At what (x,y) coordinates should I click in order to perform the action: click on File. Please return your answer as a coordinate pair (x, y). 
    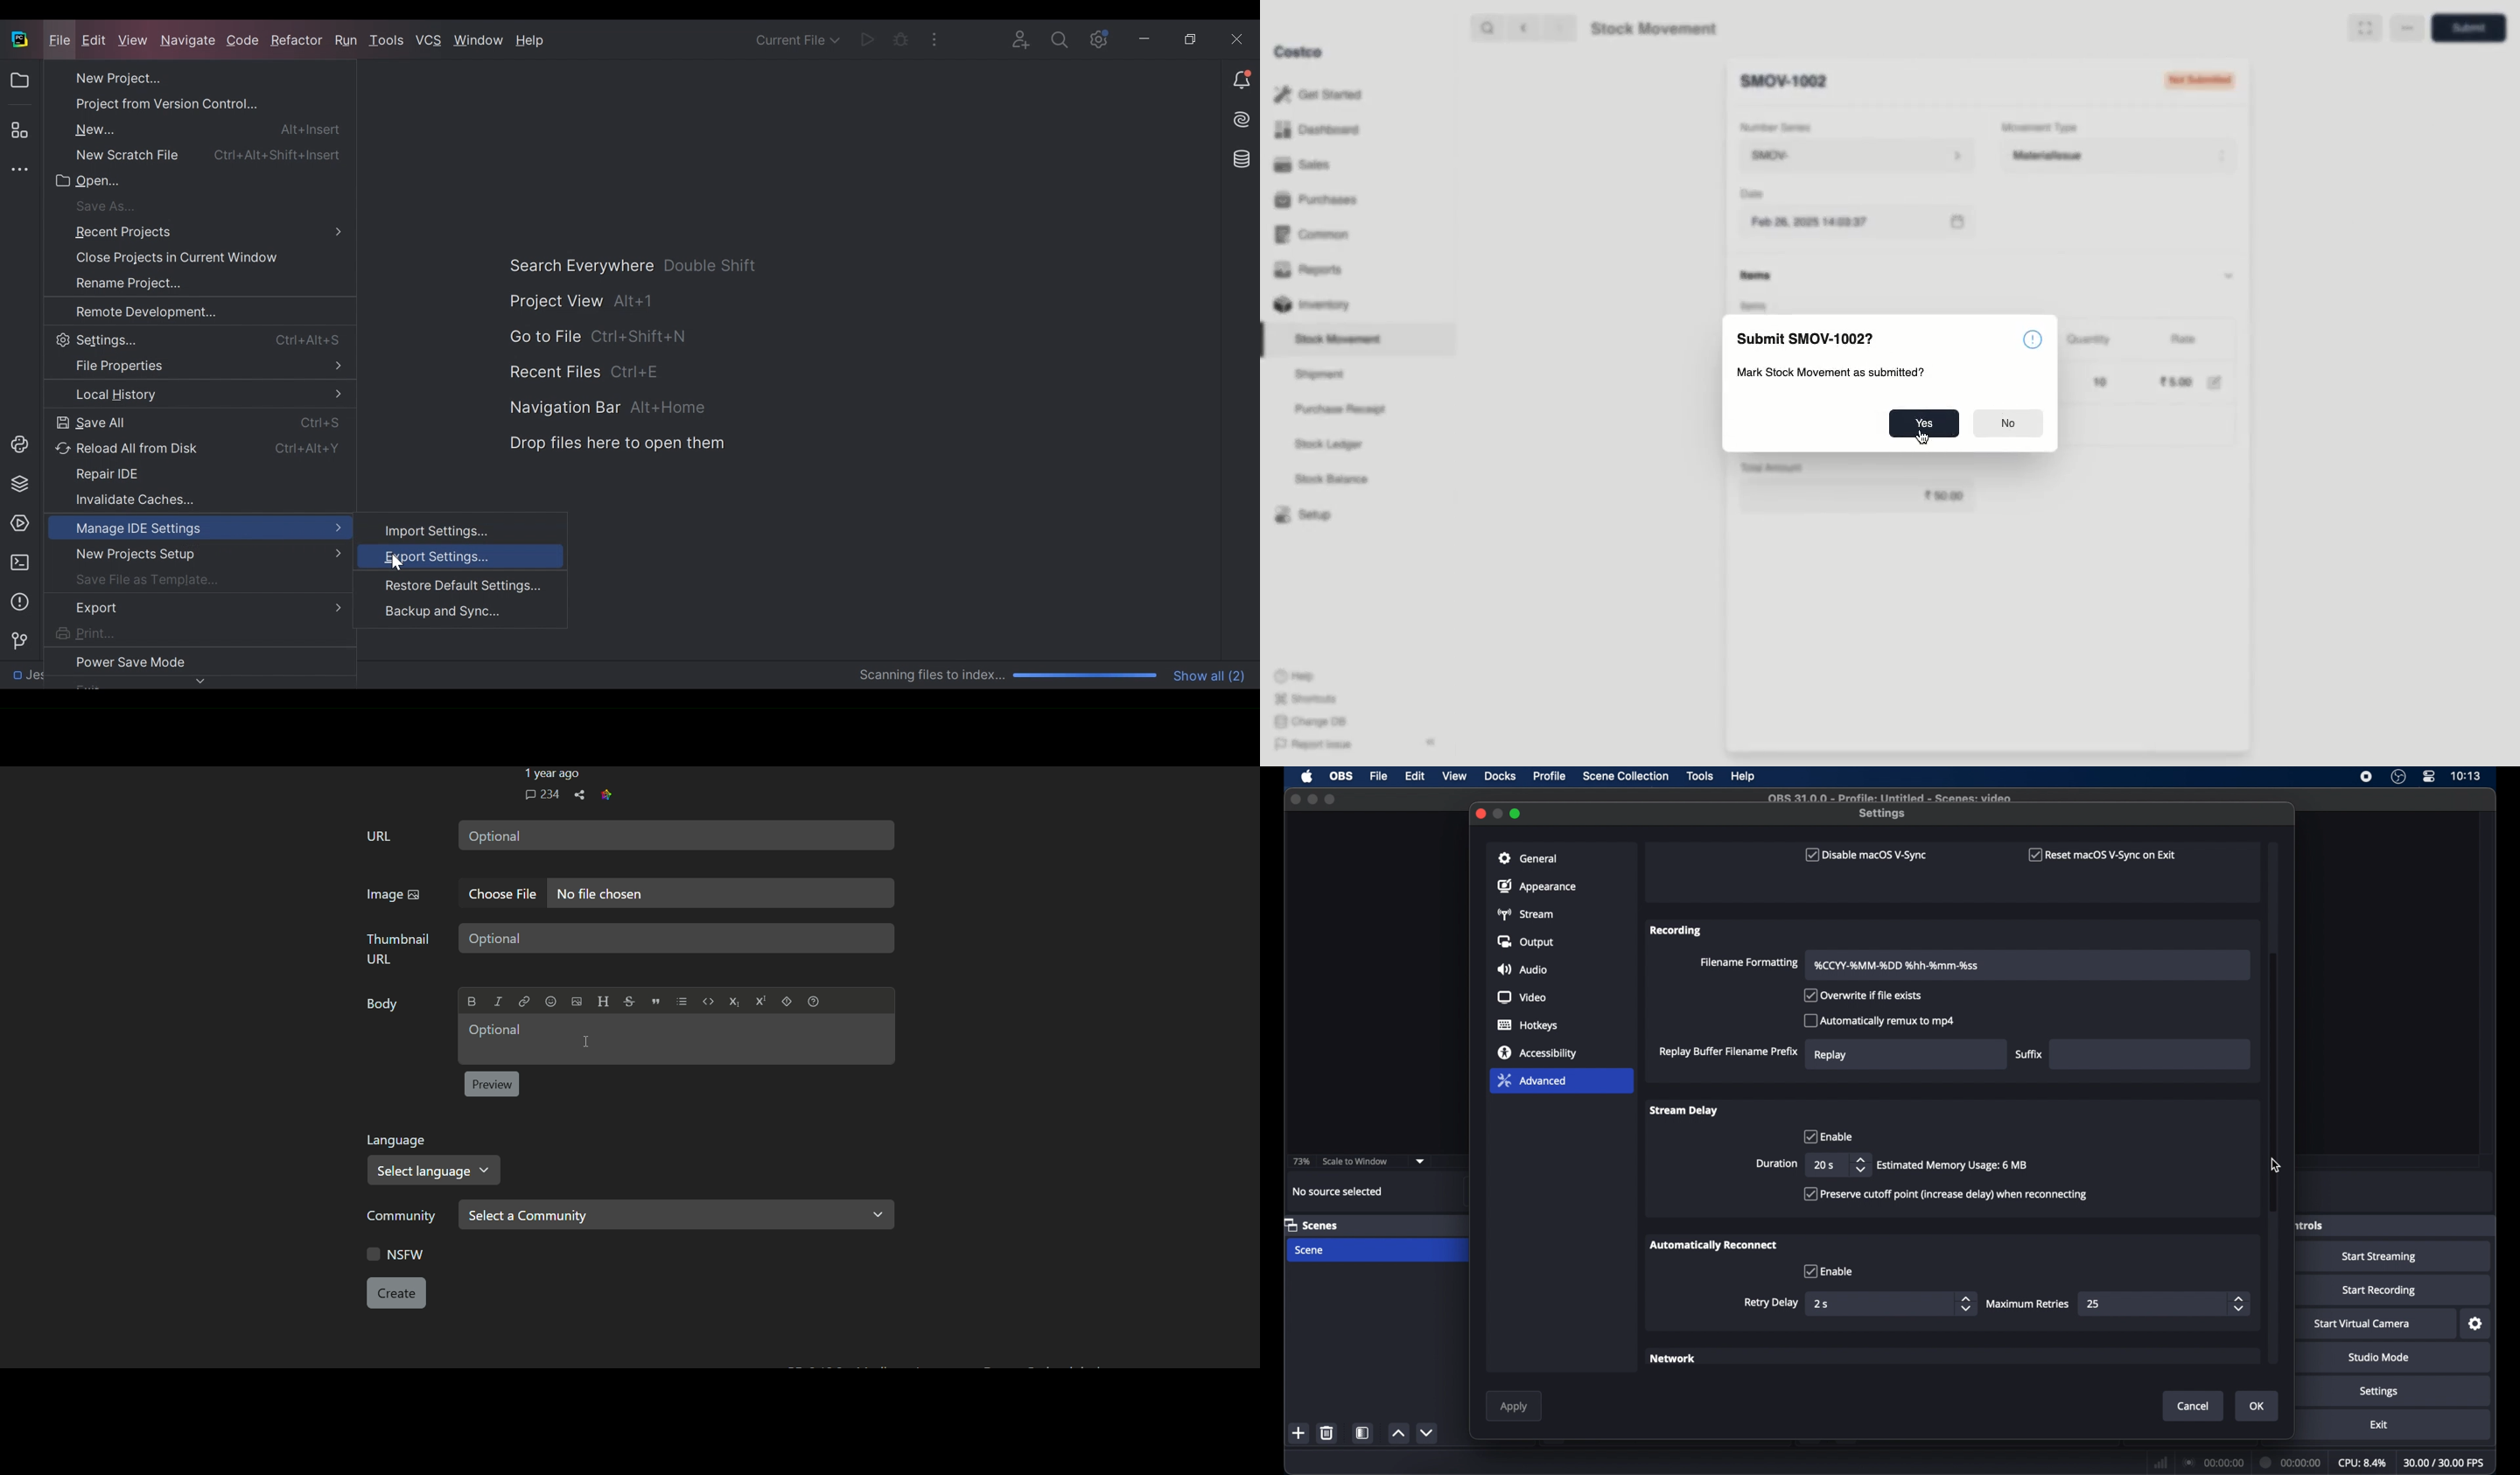
    Looking at the image, I should click on (60, 40).